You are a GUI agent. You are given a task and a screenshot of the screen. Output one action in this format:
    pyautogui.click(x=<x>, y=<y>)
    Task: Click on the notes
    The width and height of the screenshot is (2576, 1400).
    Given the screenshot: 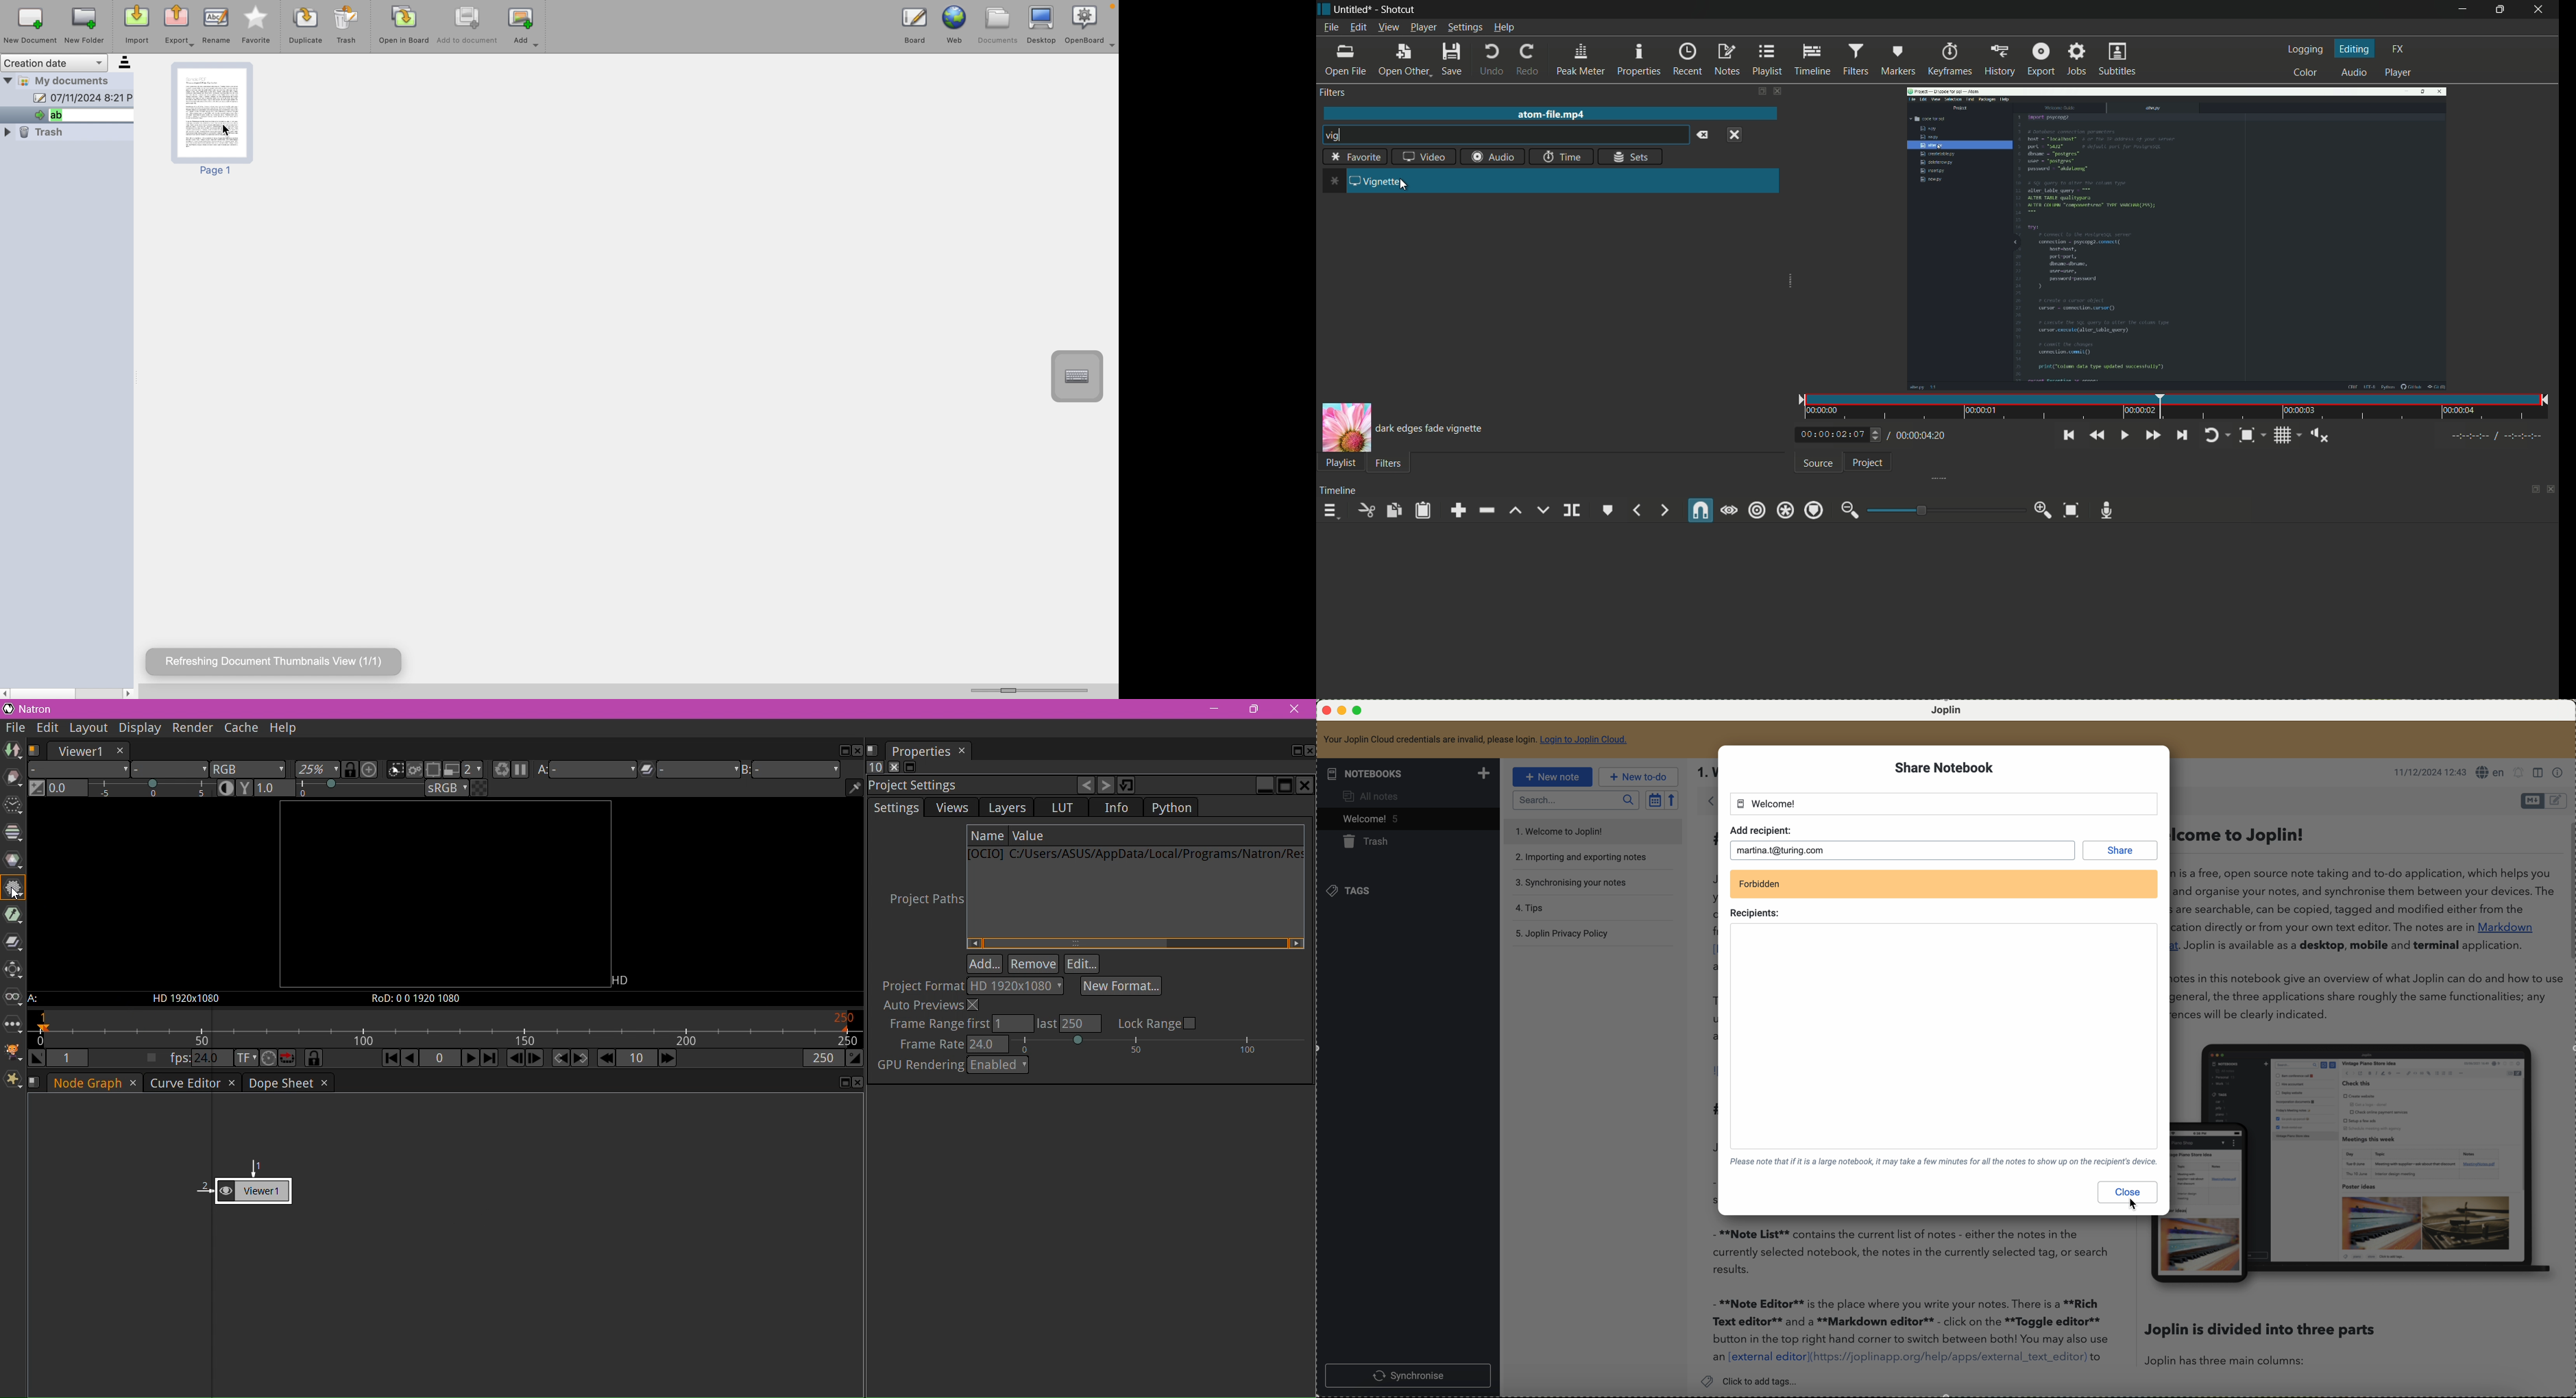 What is the action you would take?
    pyautogui.click(x=1726, y=60)
    